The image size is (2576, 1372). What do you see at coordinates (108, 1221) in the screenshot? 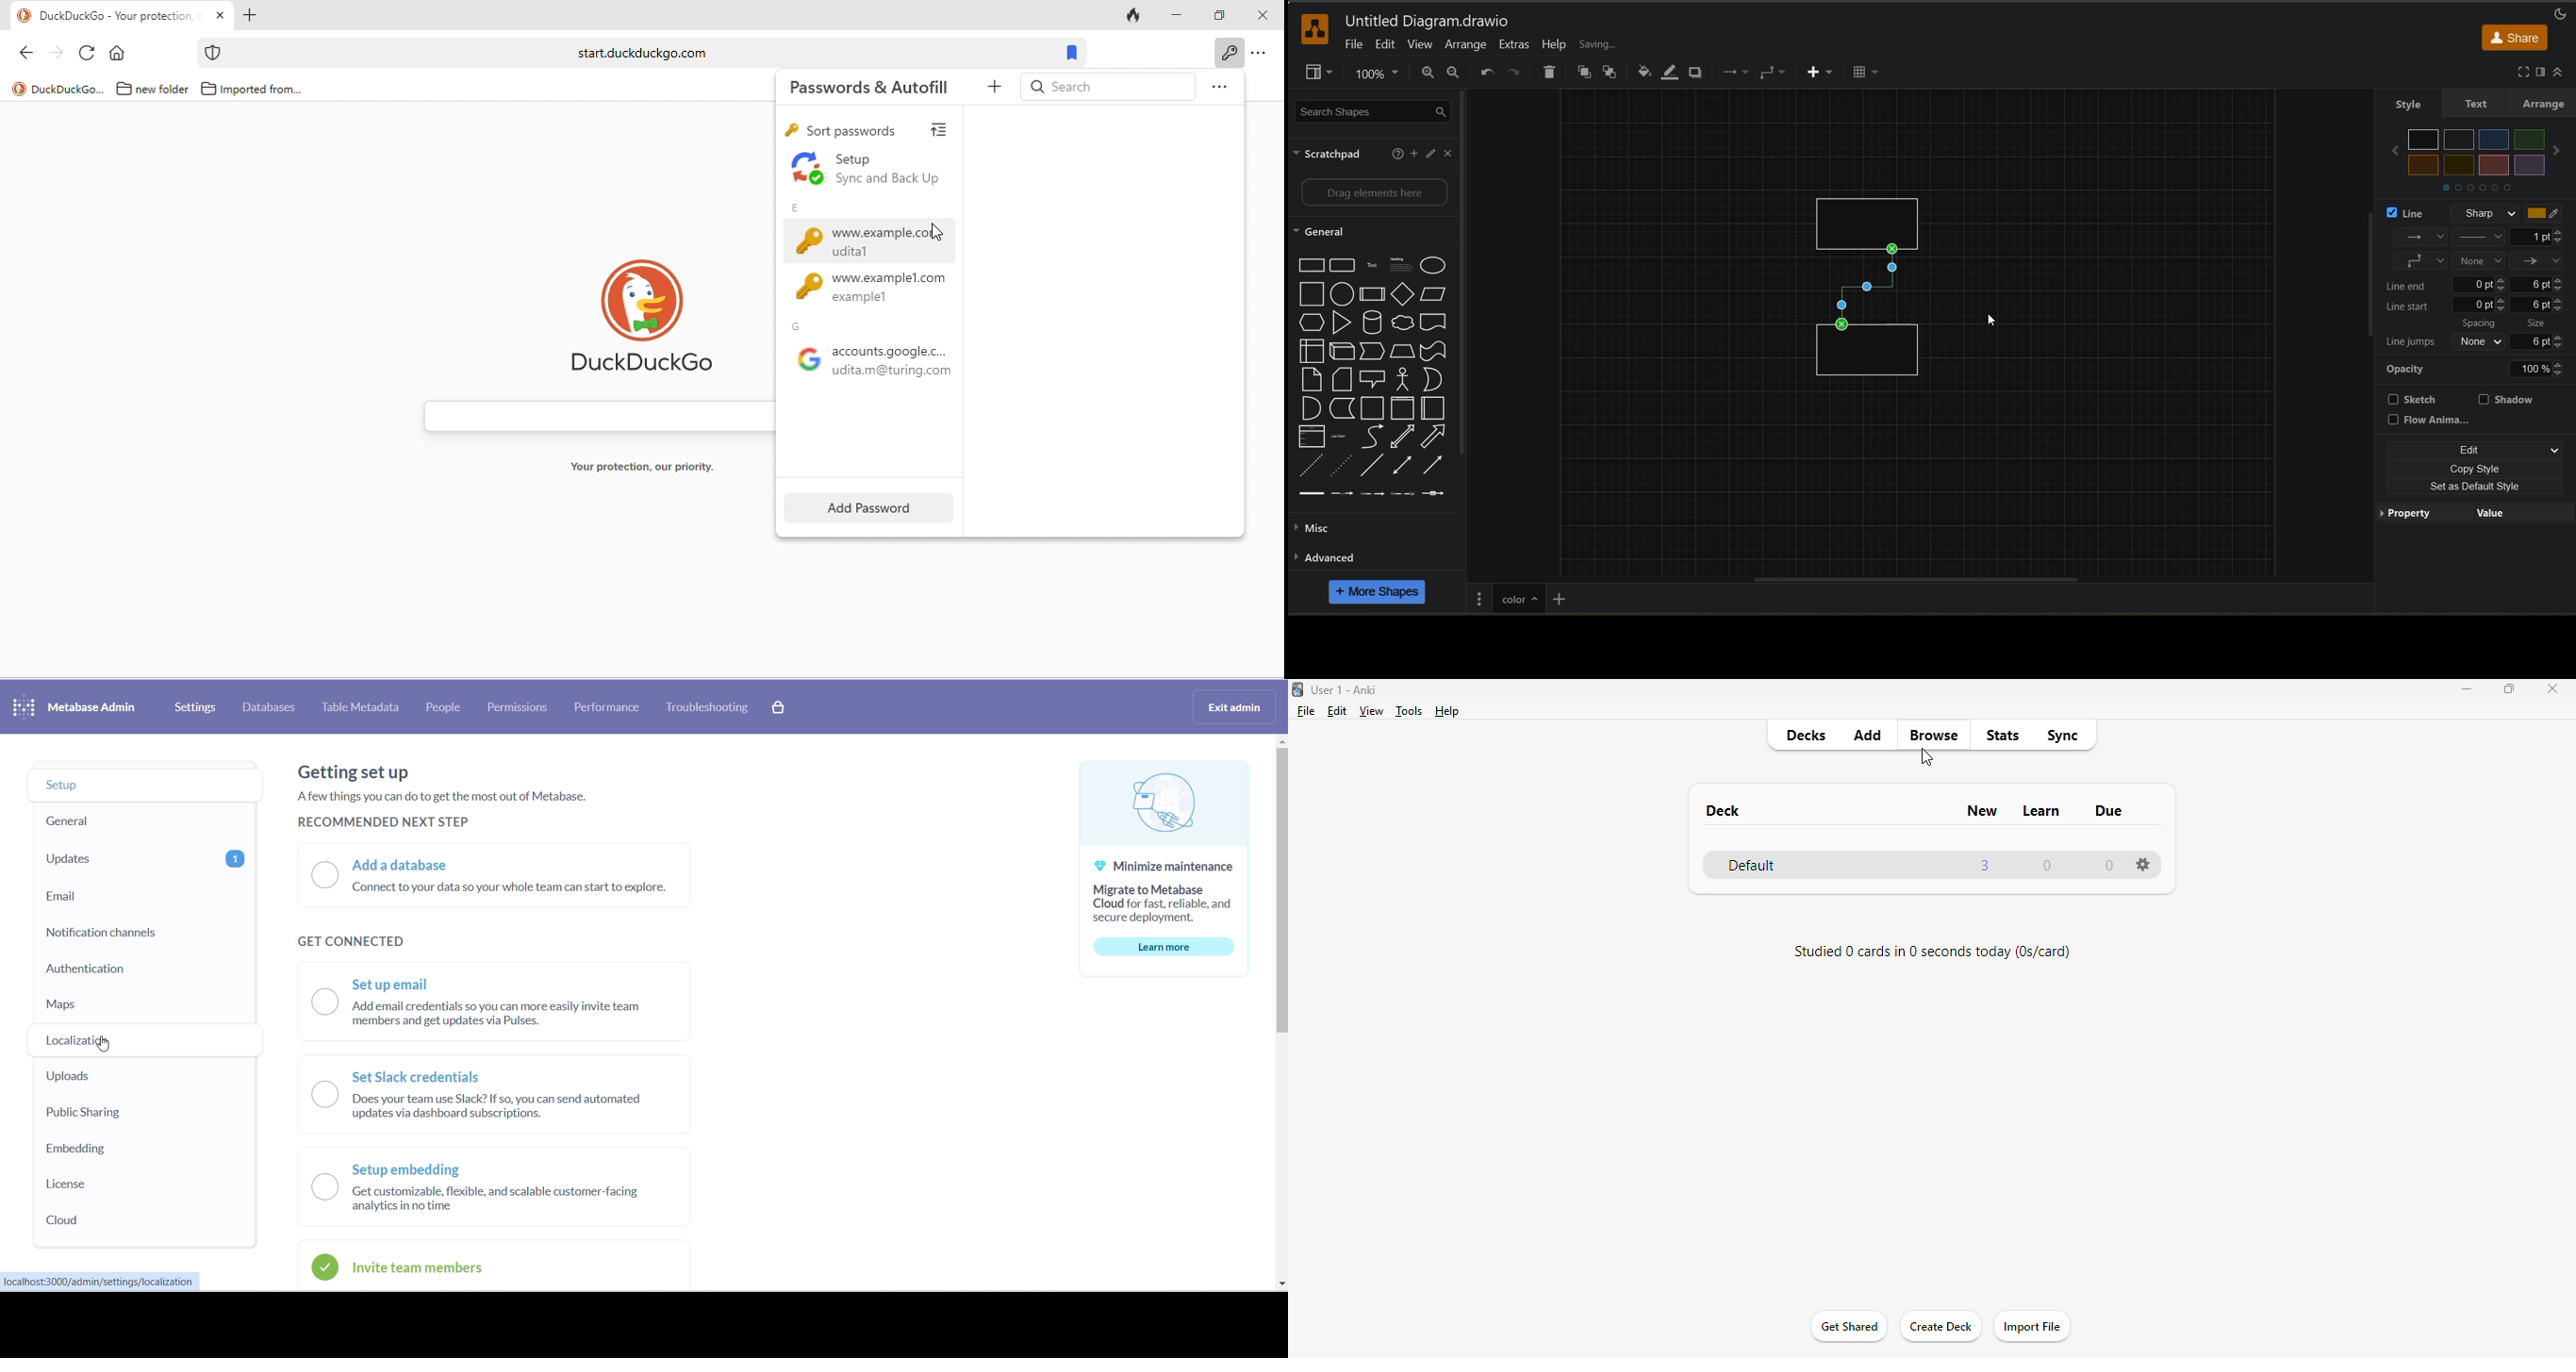
I see `CLOUD` at bounding box center [108, 1221].